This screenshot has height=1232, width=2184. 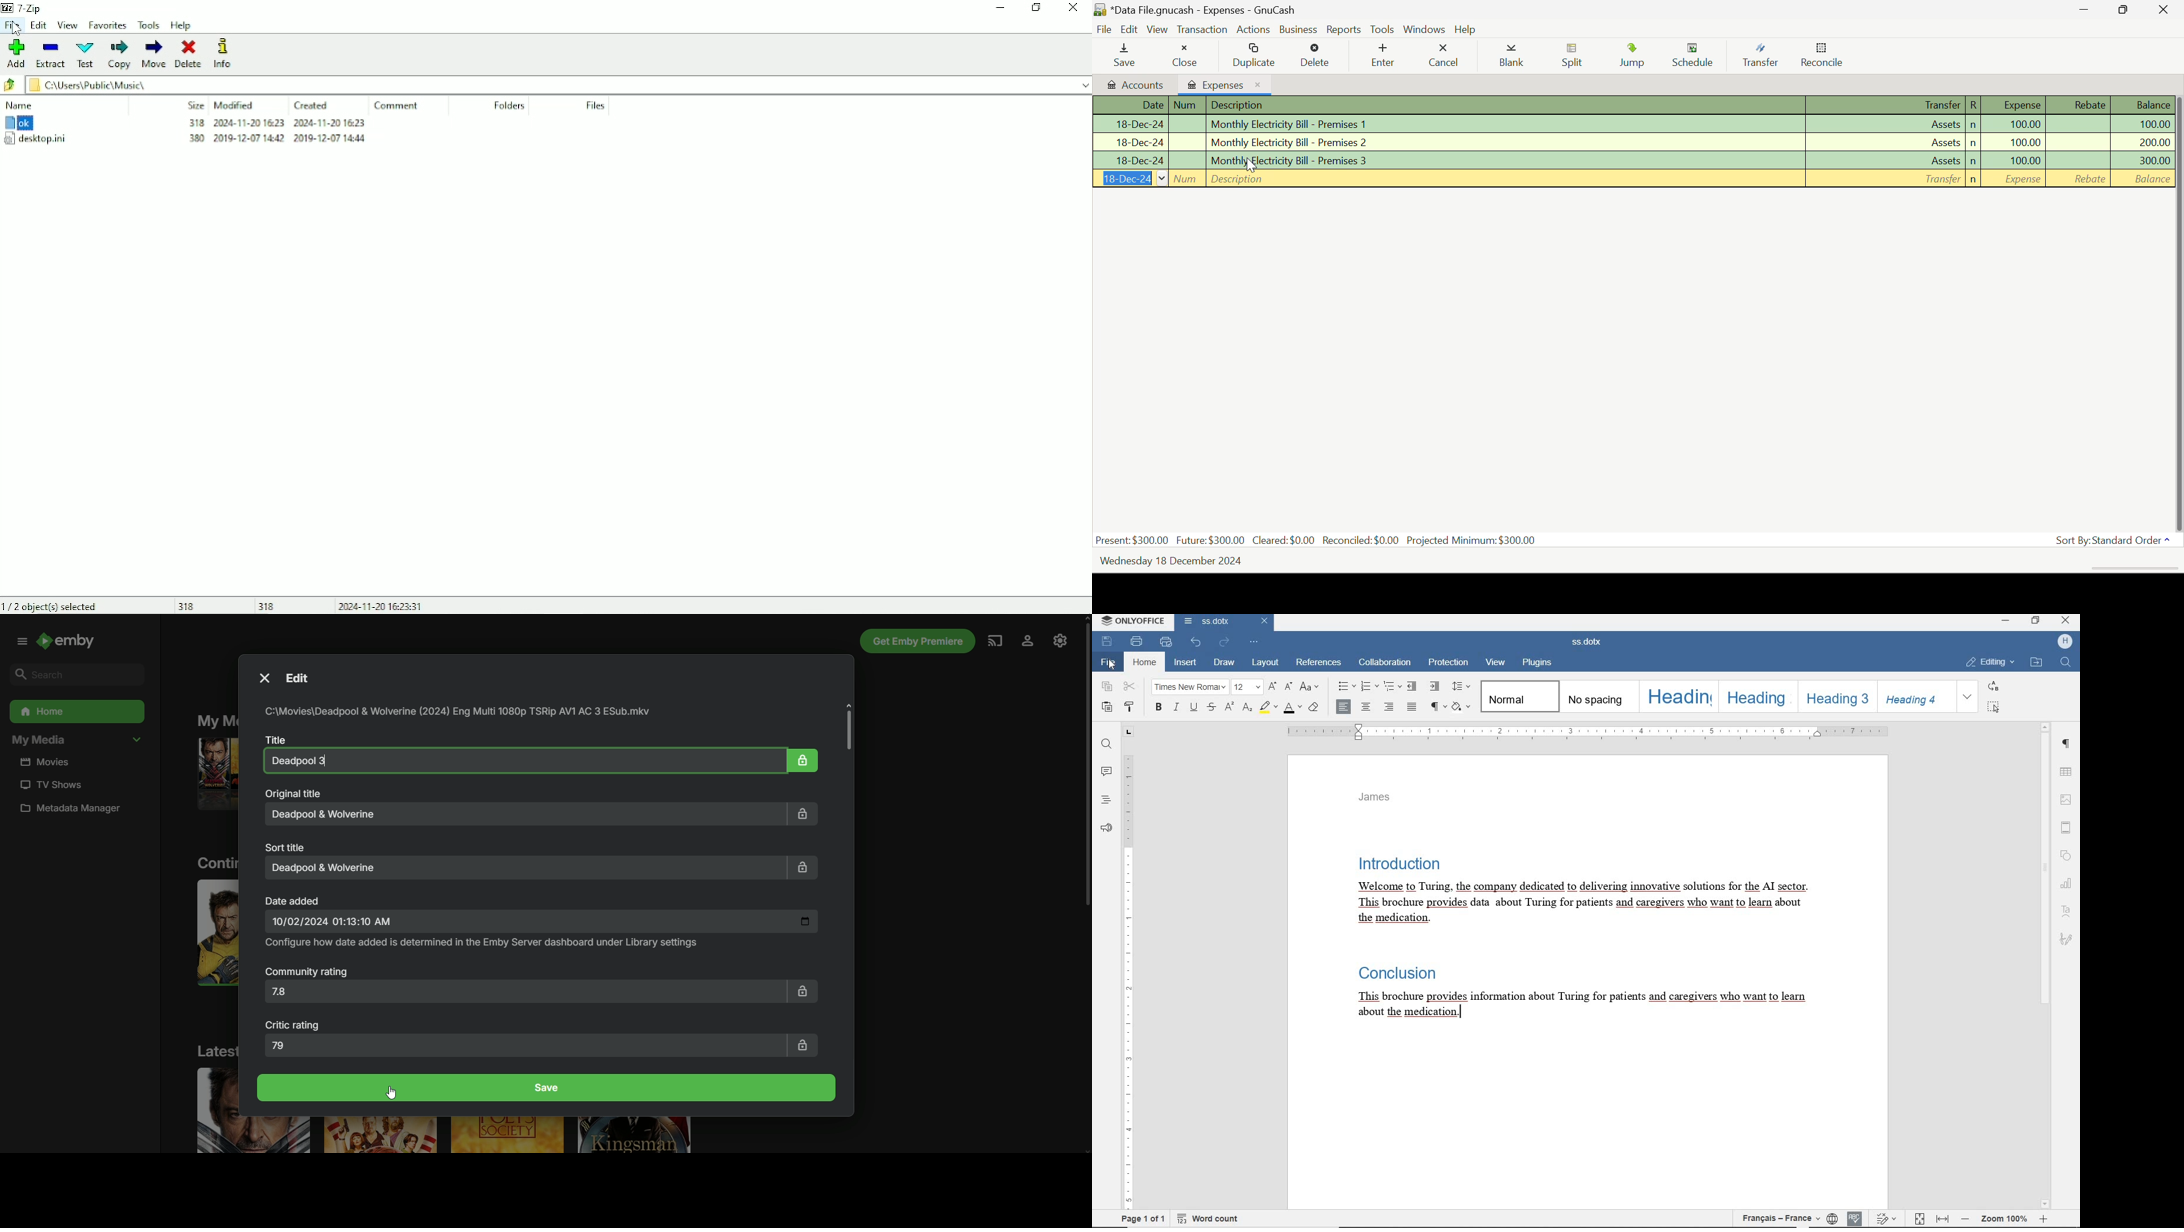 What do you see at coordinates (520, 760) in the screenshot?
I see `Deadpool and Wolverine` at bounding box center [520, 760].